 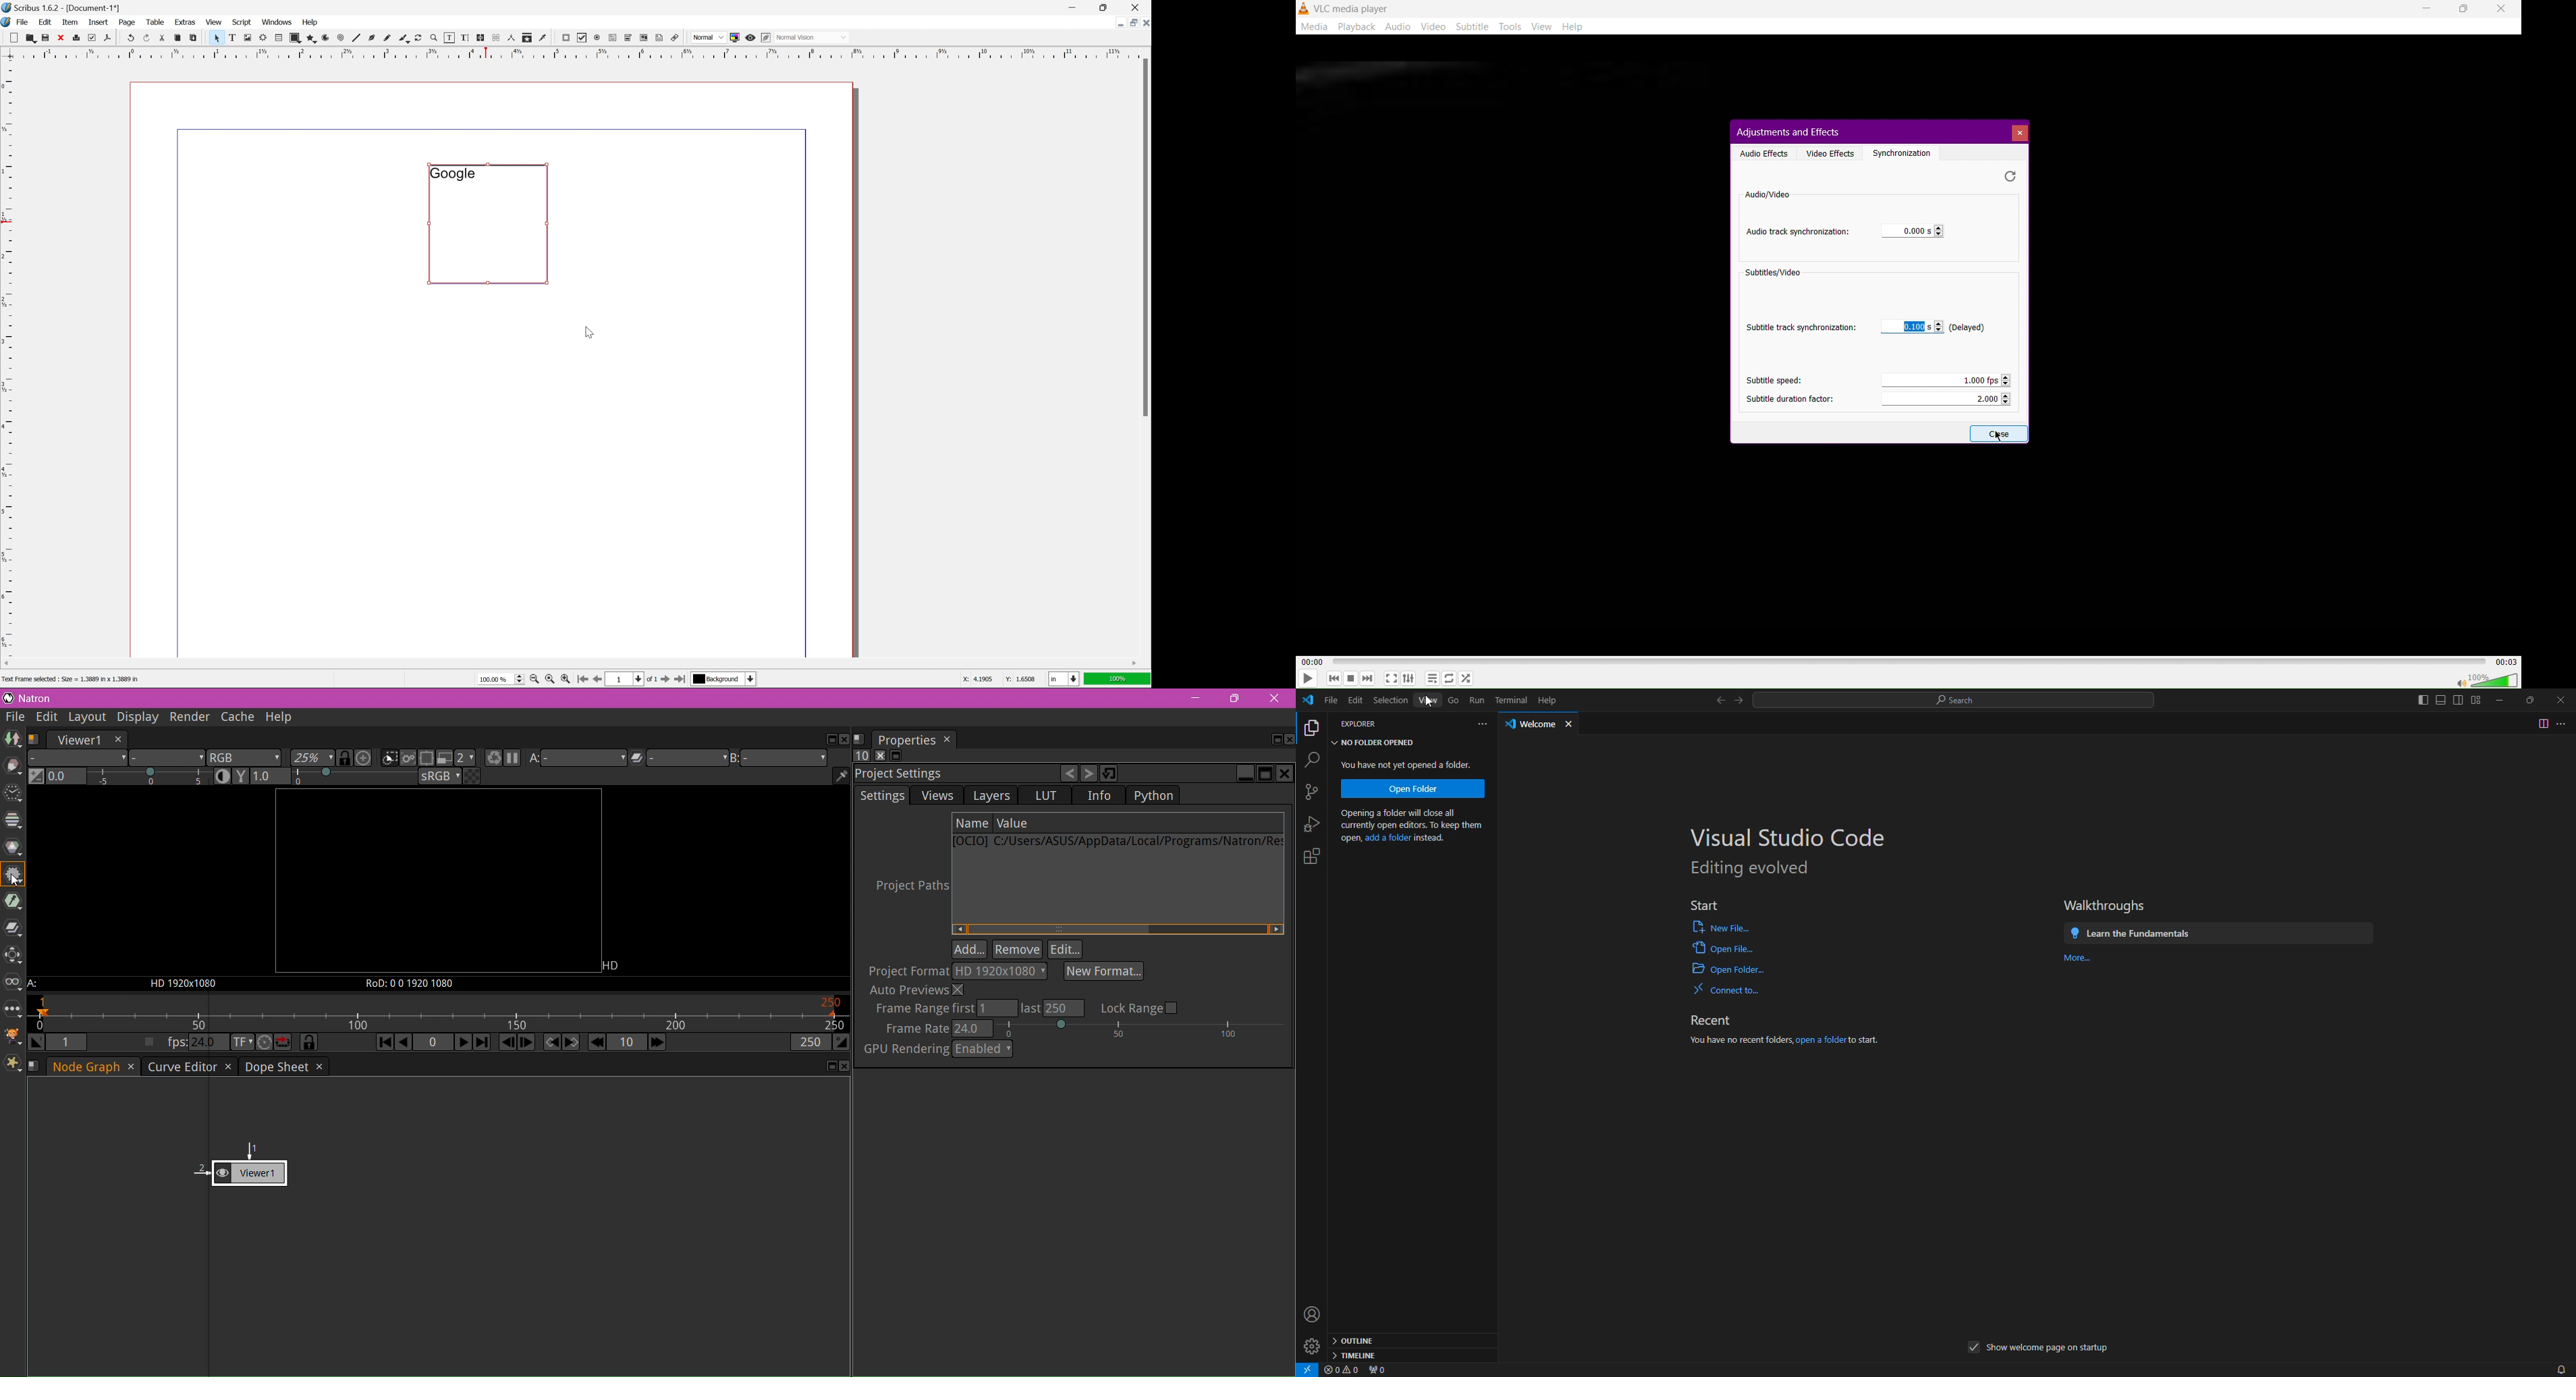 What do you see at coordinates (1511, 698) in the screenshot?
I see `Terminal` at bounding box center [1511, 698].